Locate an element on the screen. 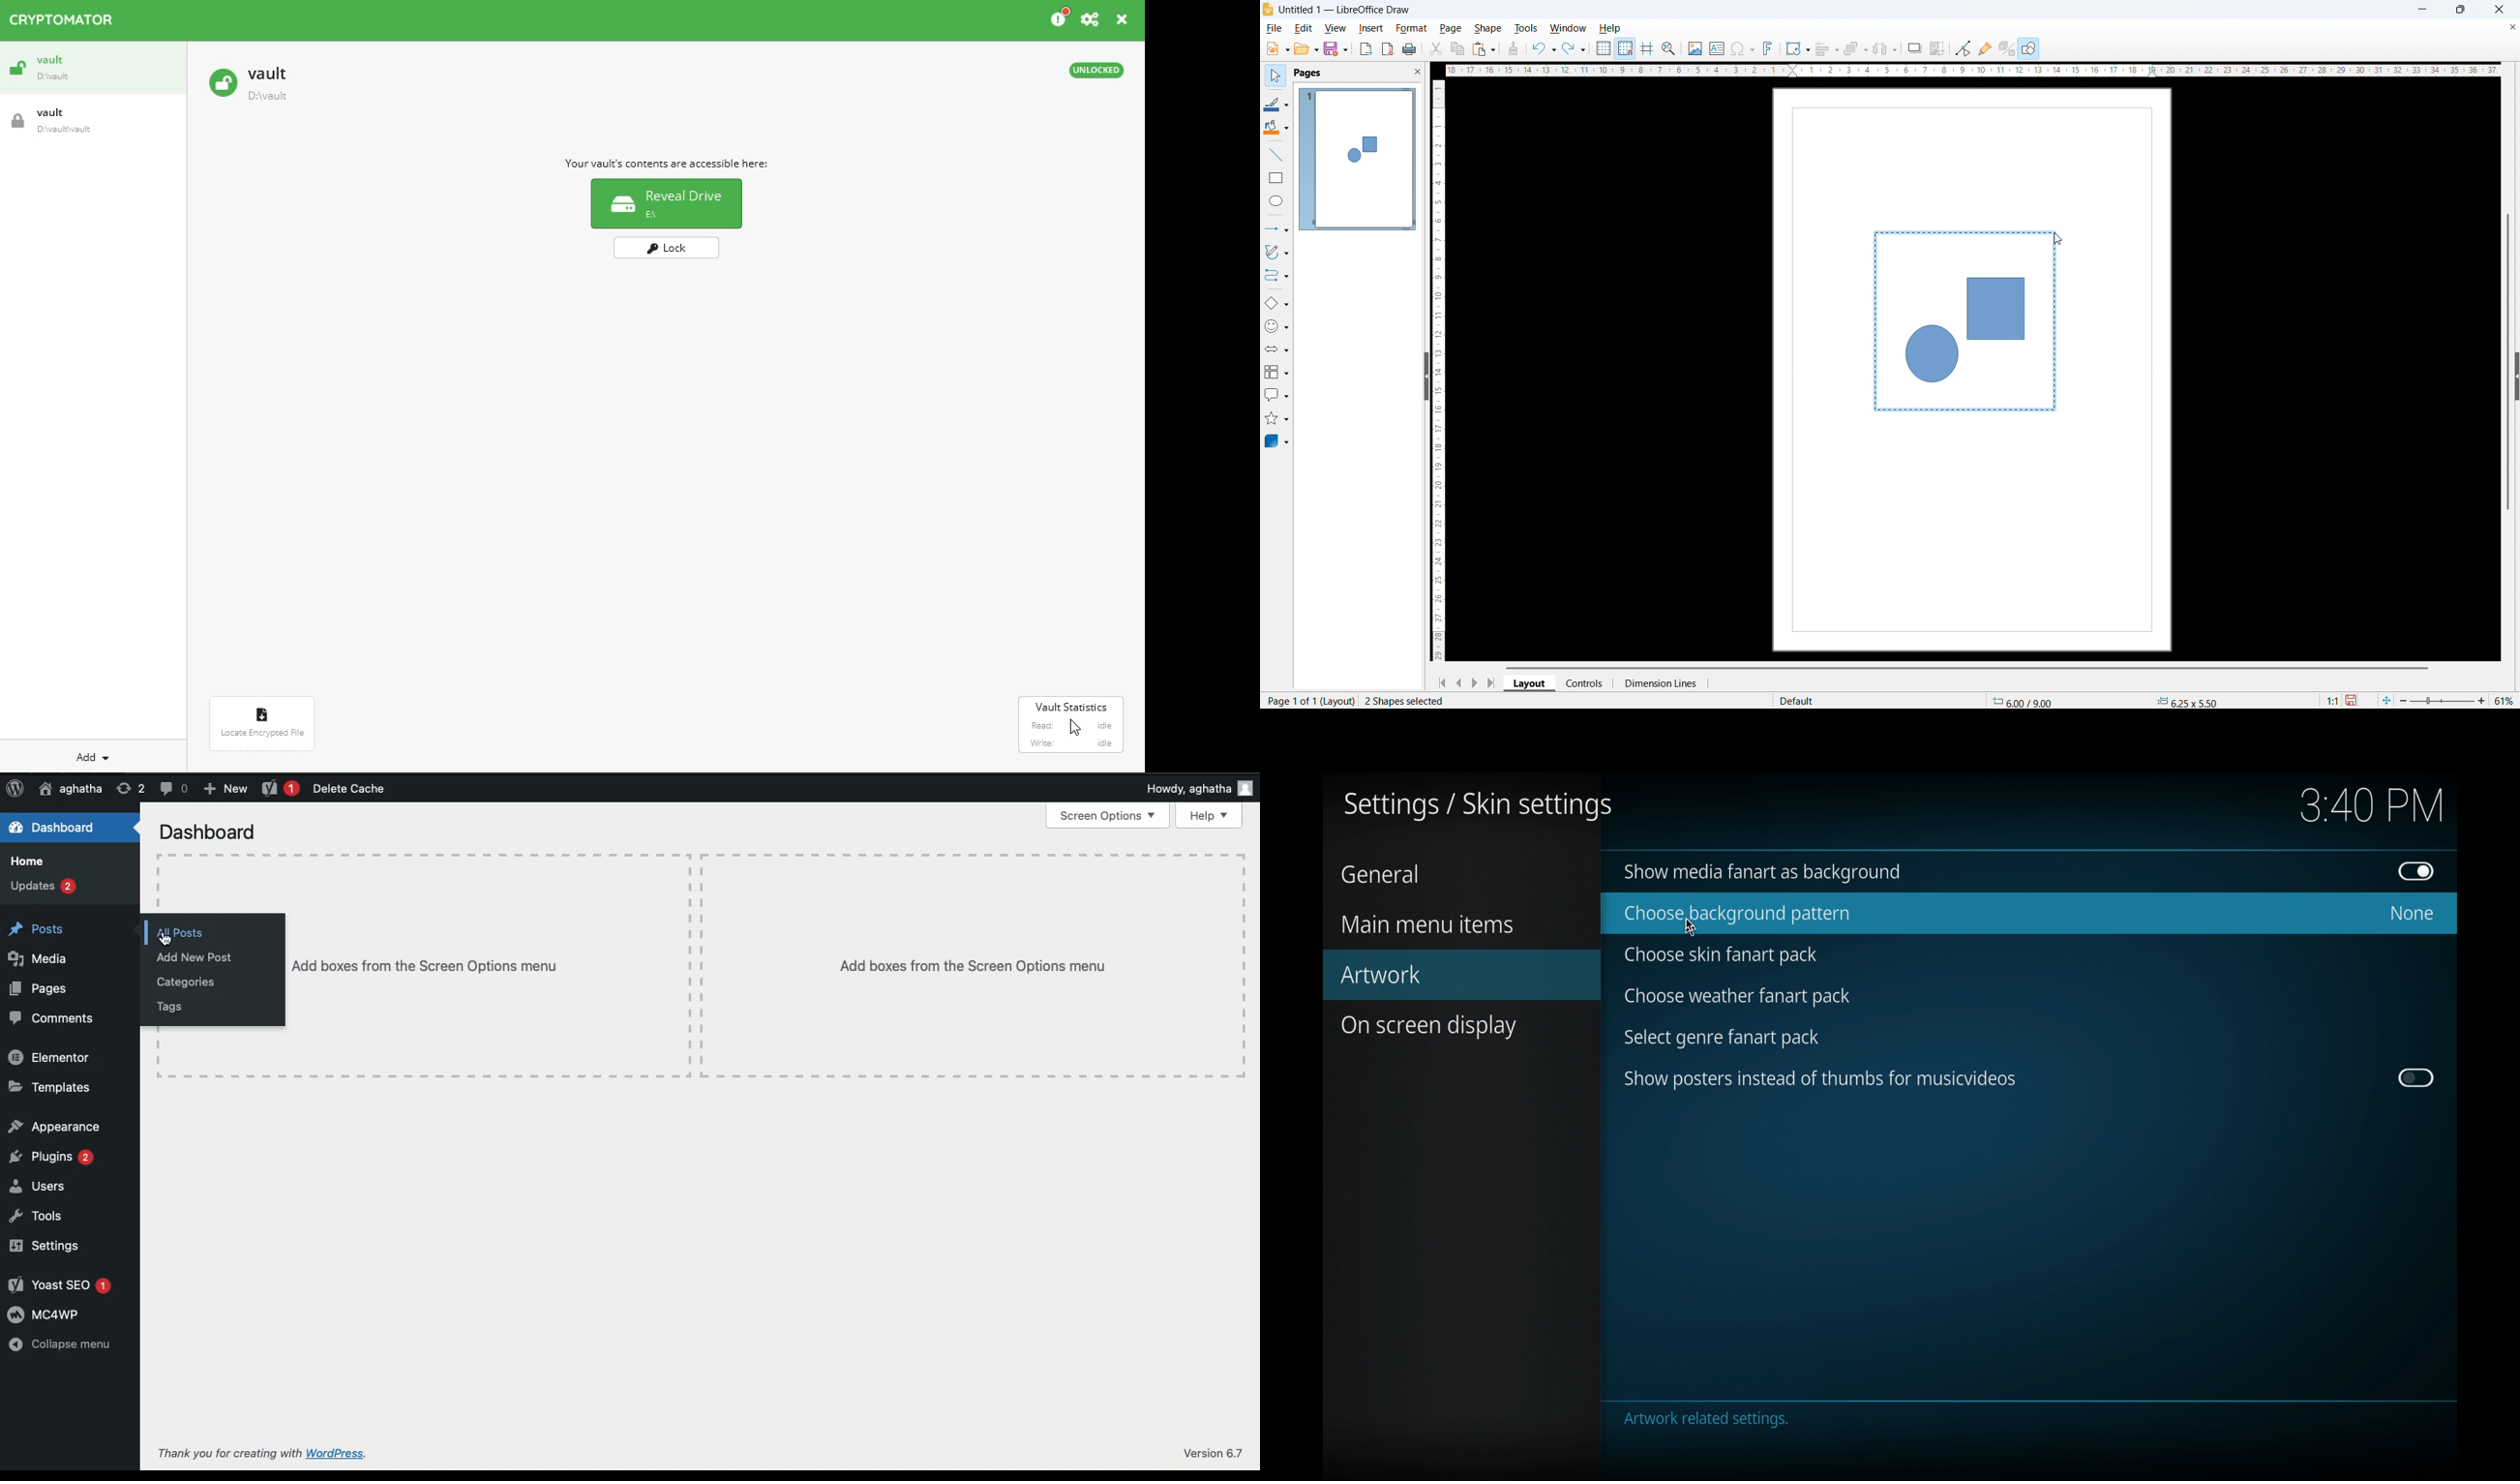 This screenshot has width=2520, height=1484. export is located at coordinates (1367, 50).